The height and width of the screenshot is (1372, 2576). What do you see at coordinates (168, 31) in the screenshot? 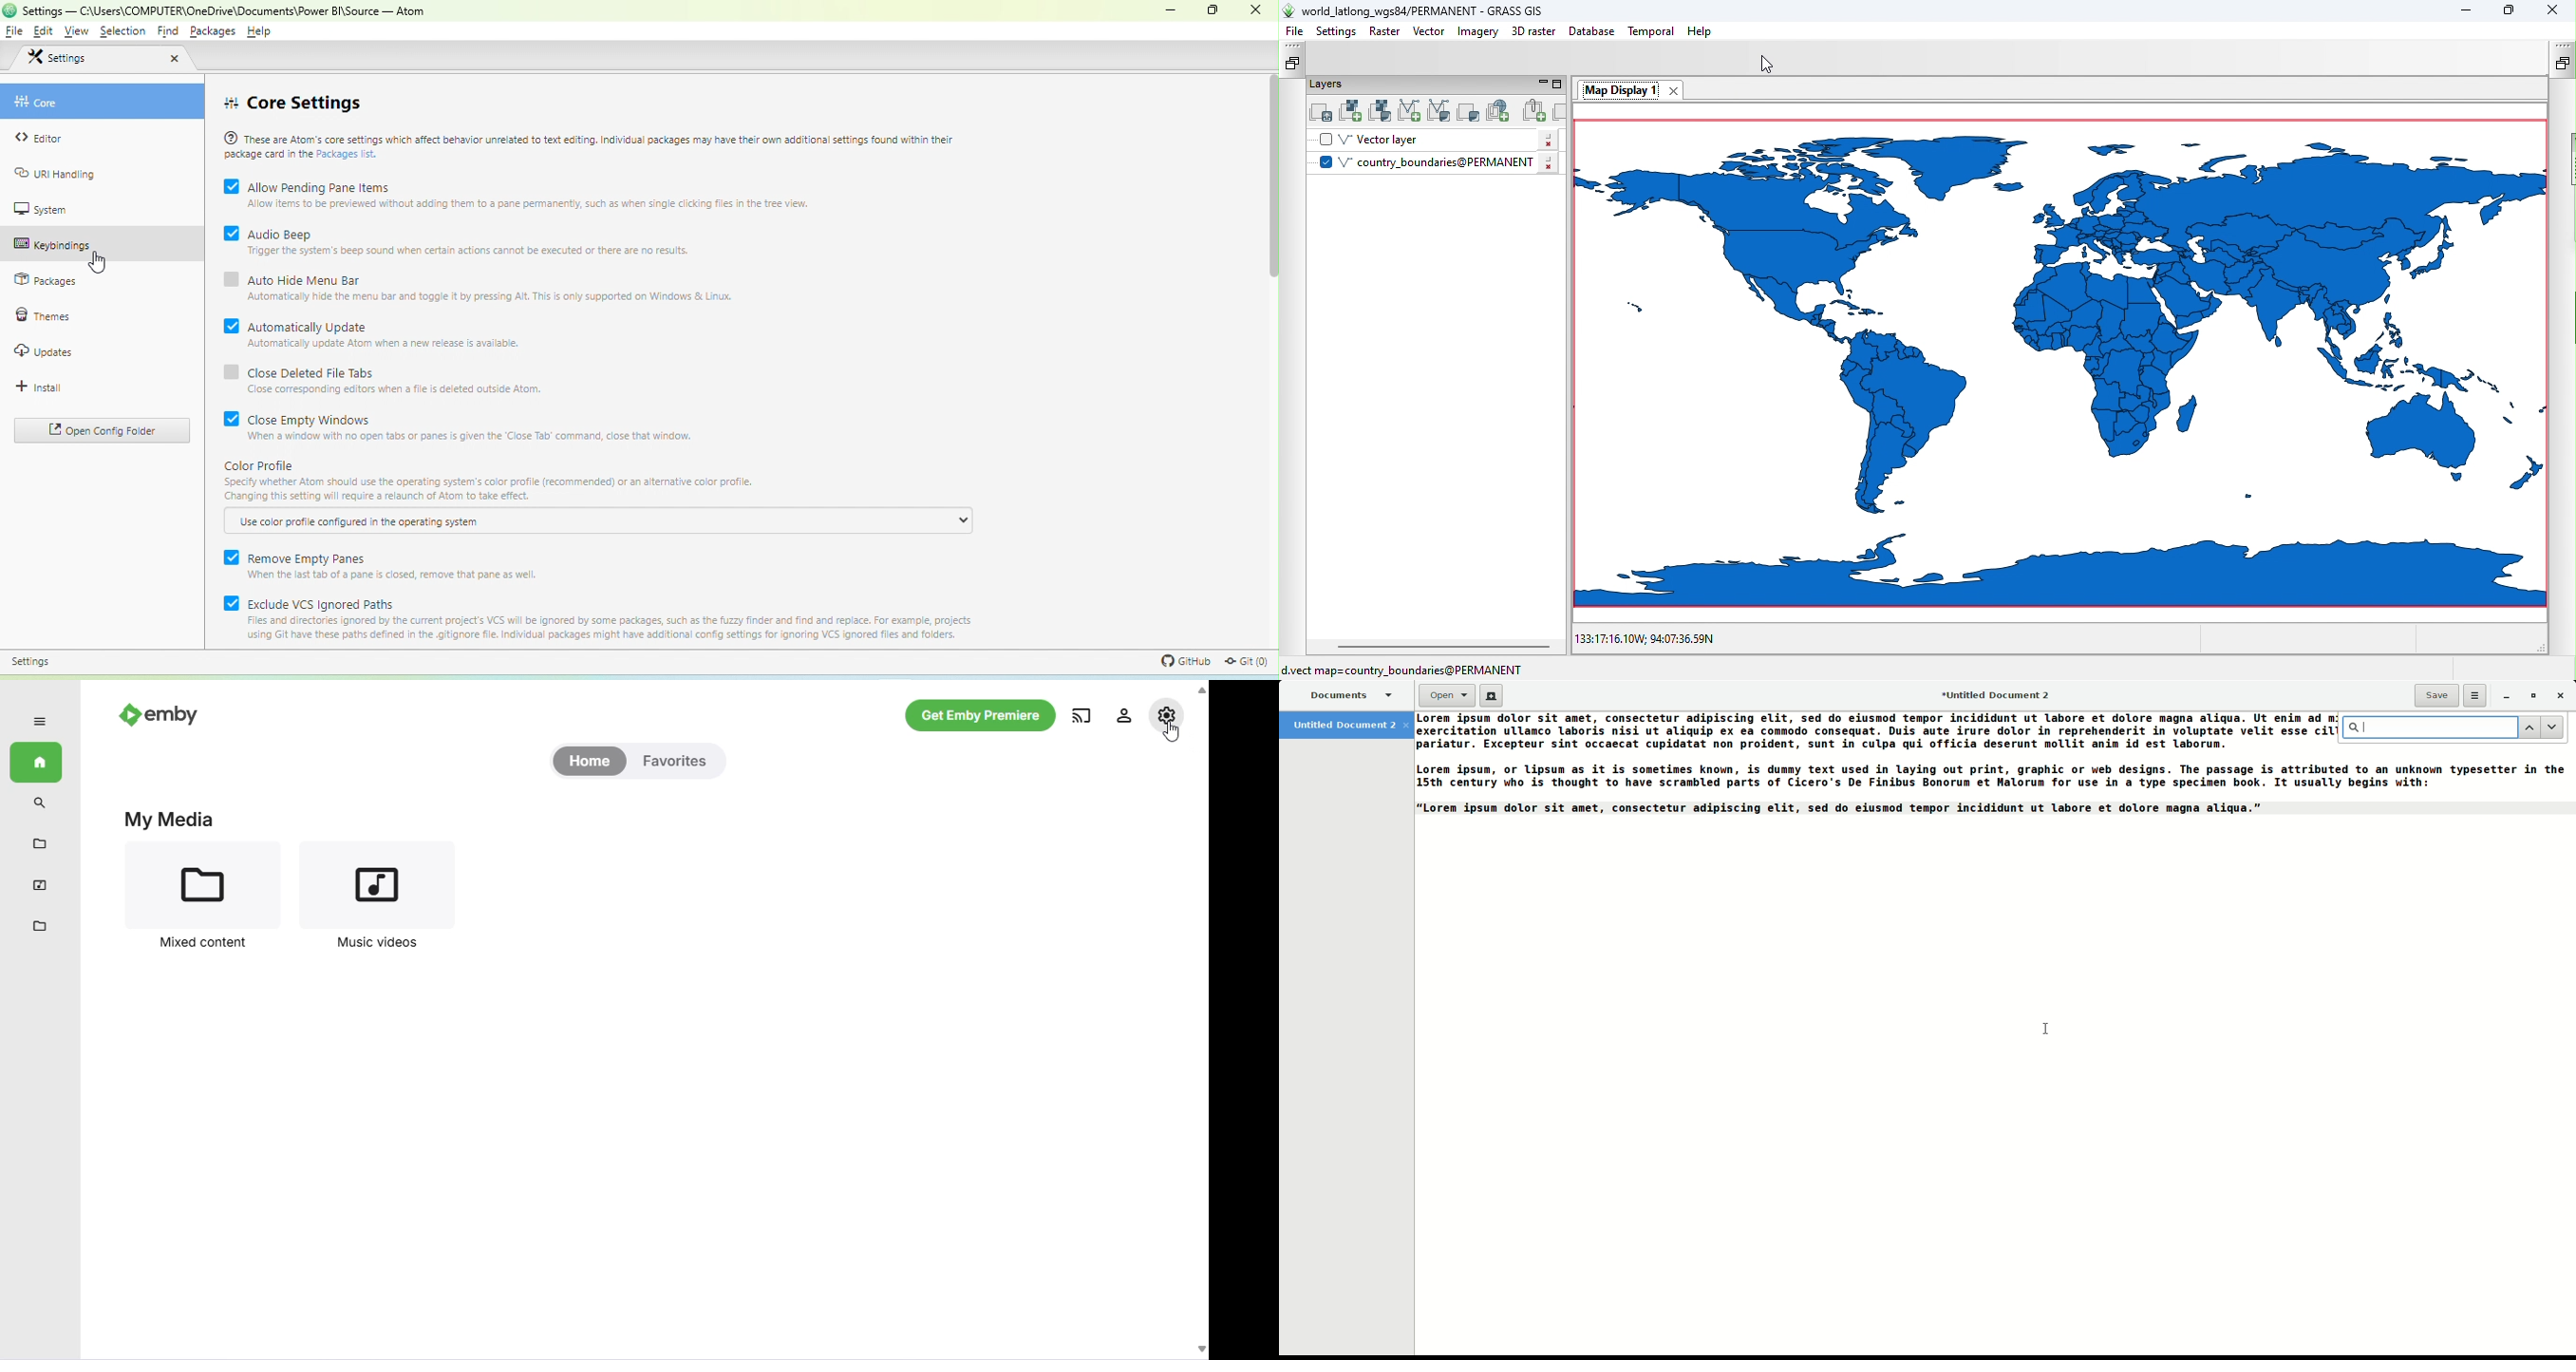
I see `find menu` at bounding box center [168, 31].